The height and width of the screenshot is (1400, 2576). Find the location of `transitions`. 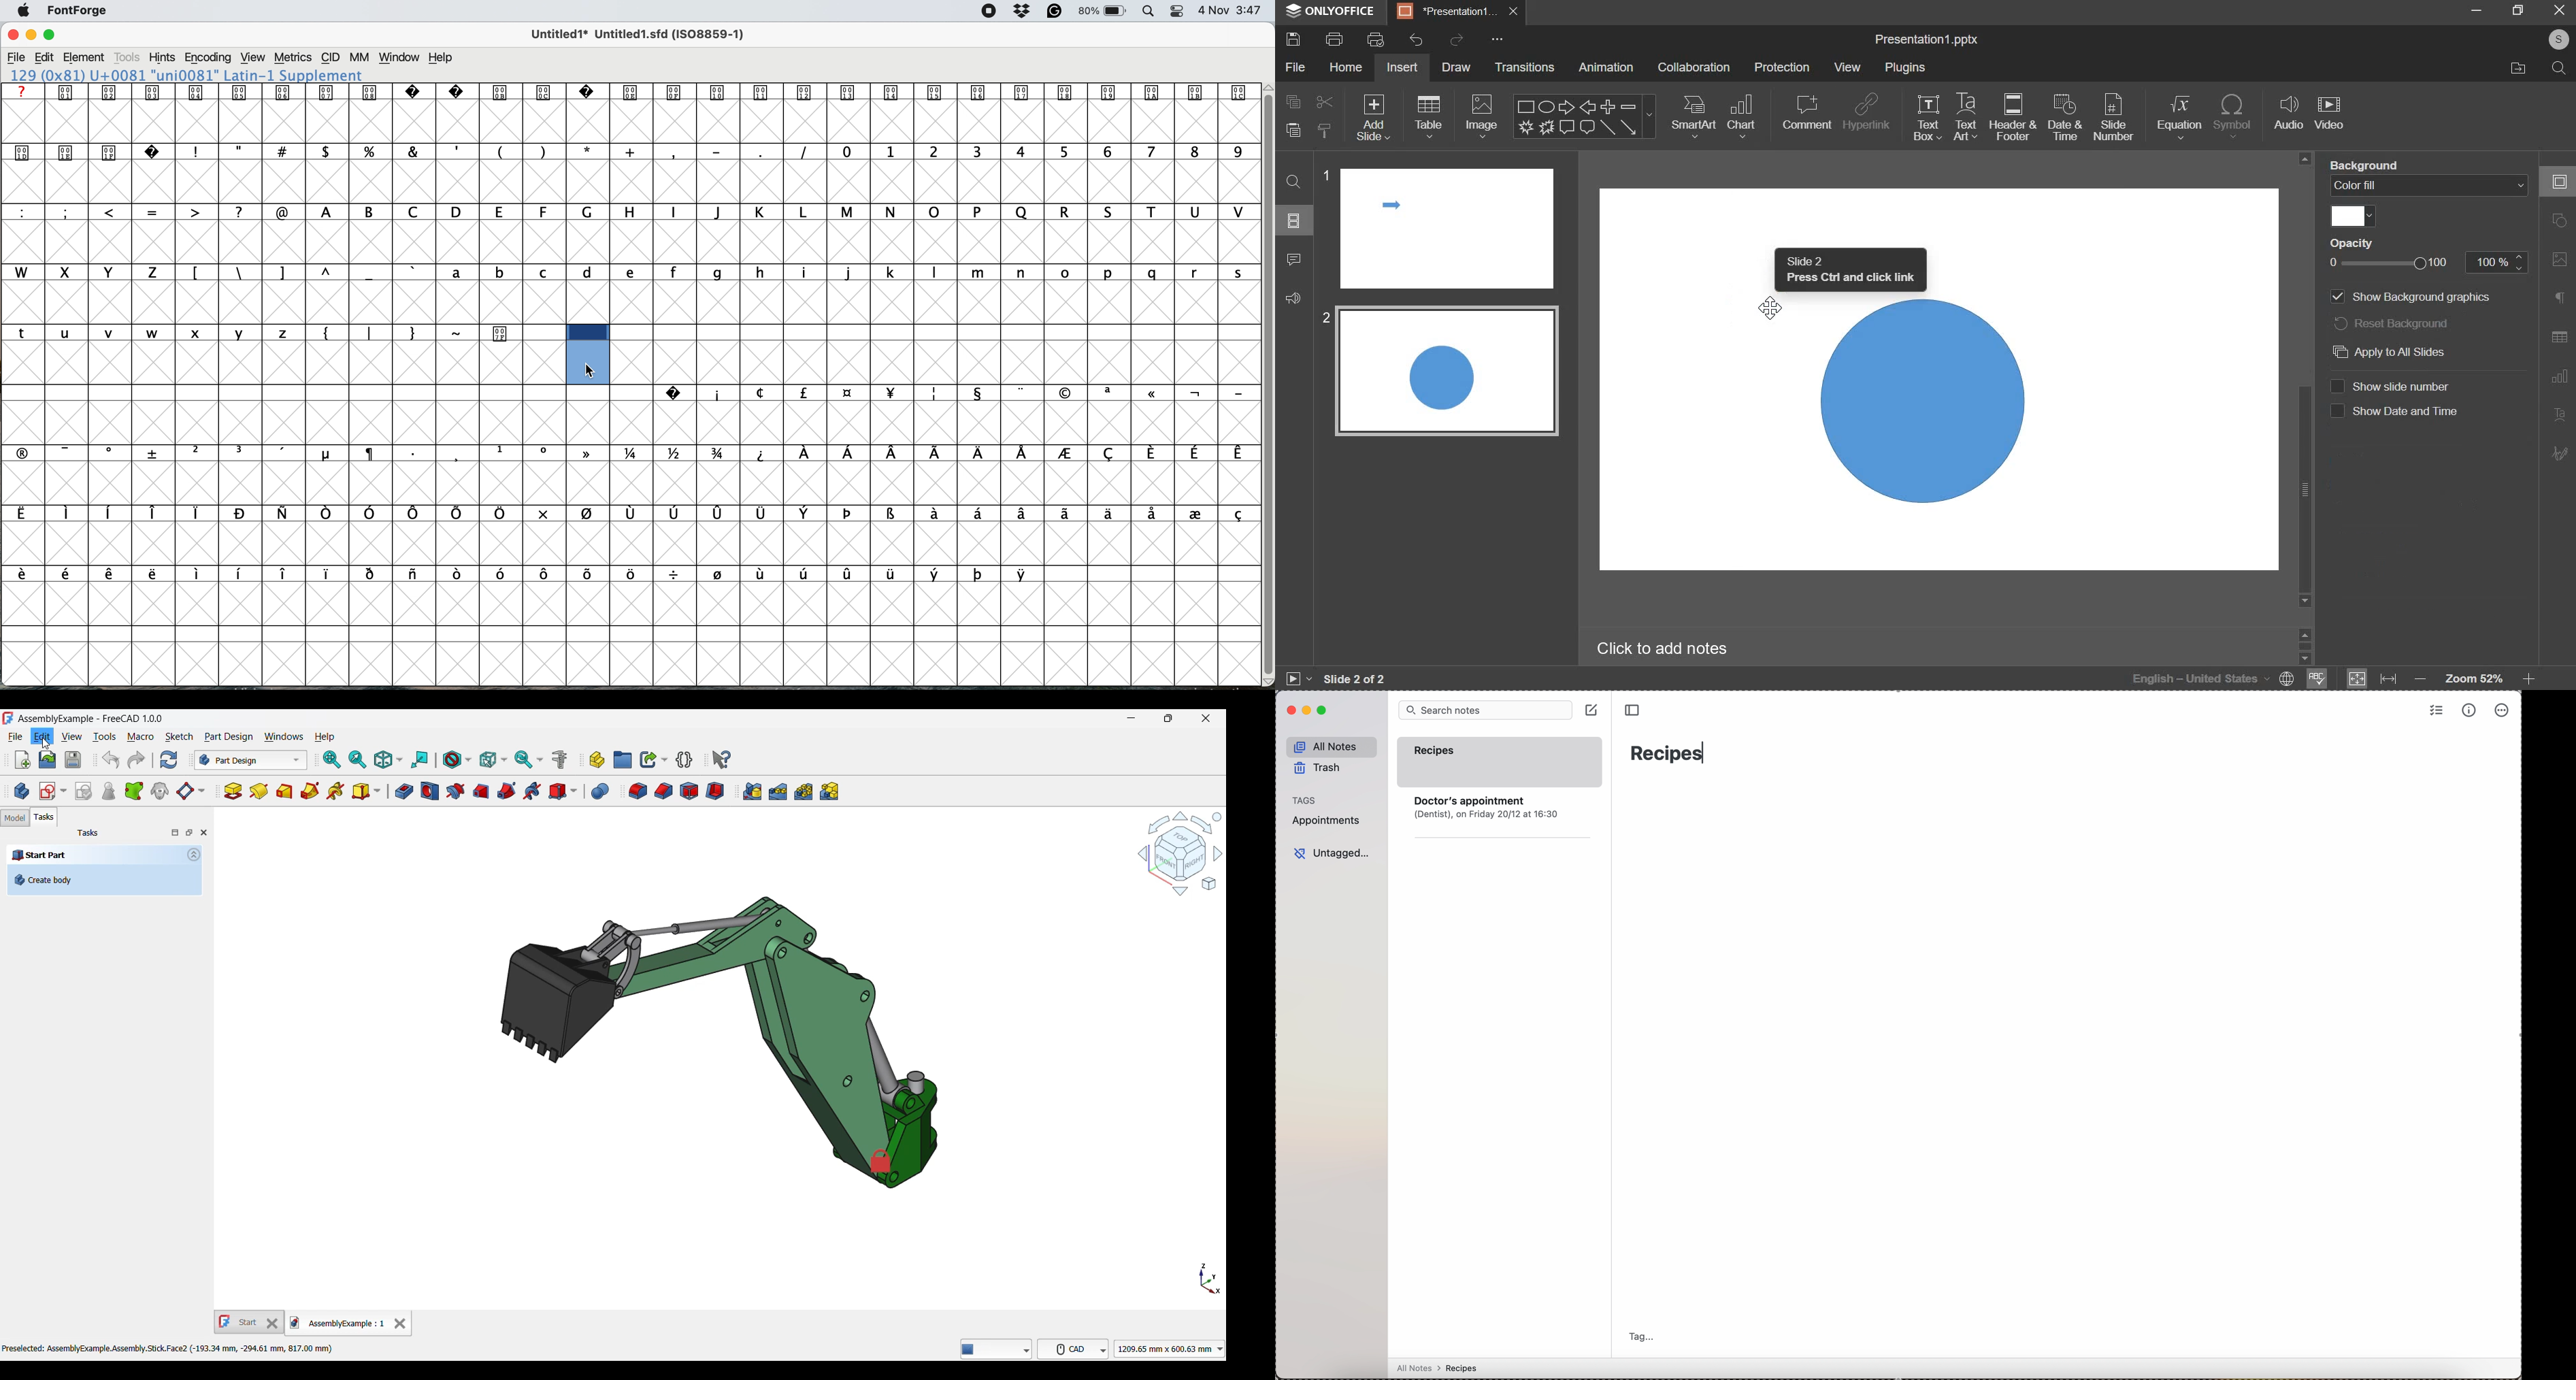

transitions is located at coordinates (1522, 66).